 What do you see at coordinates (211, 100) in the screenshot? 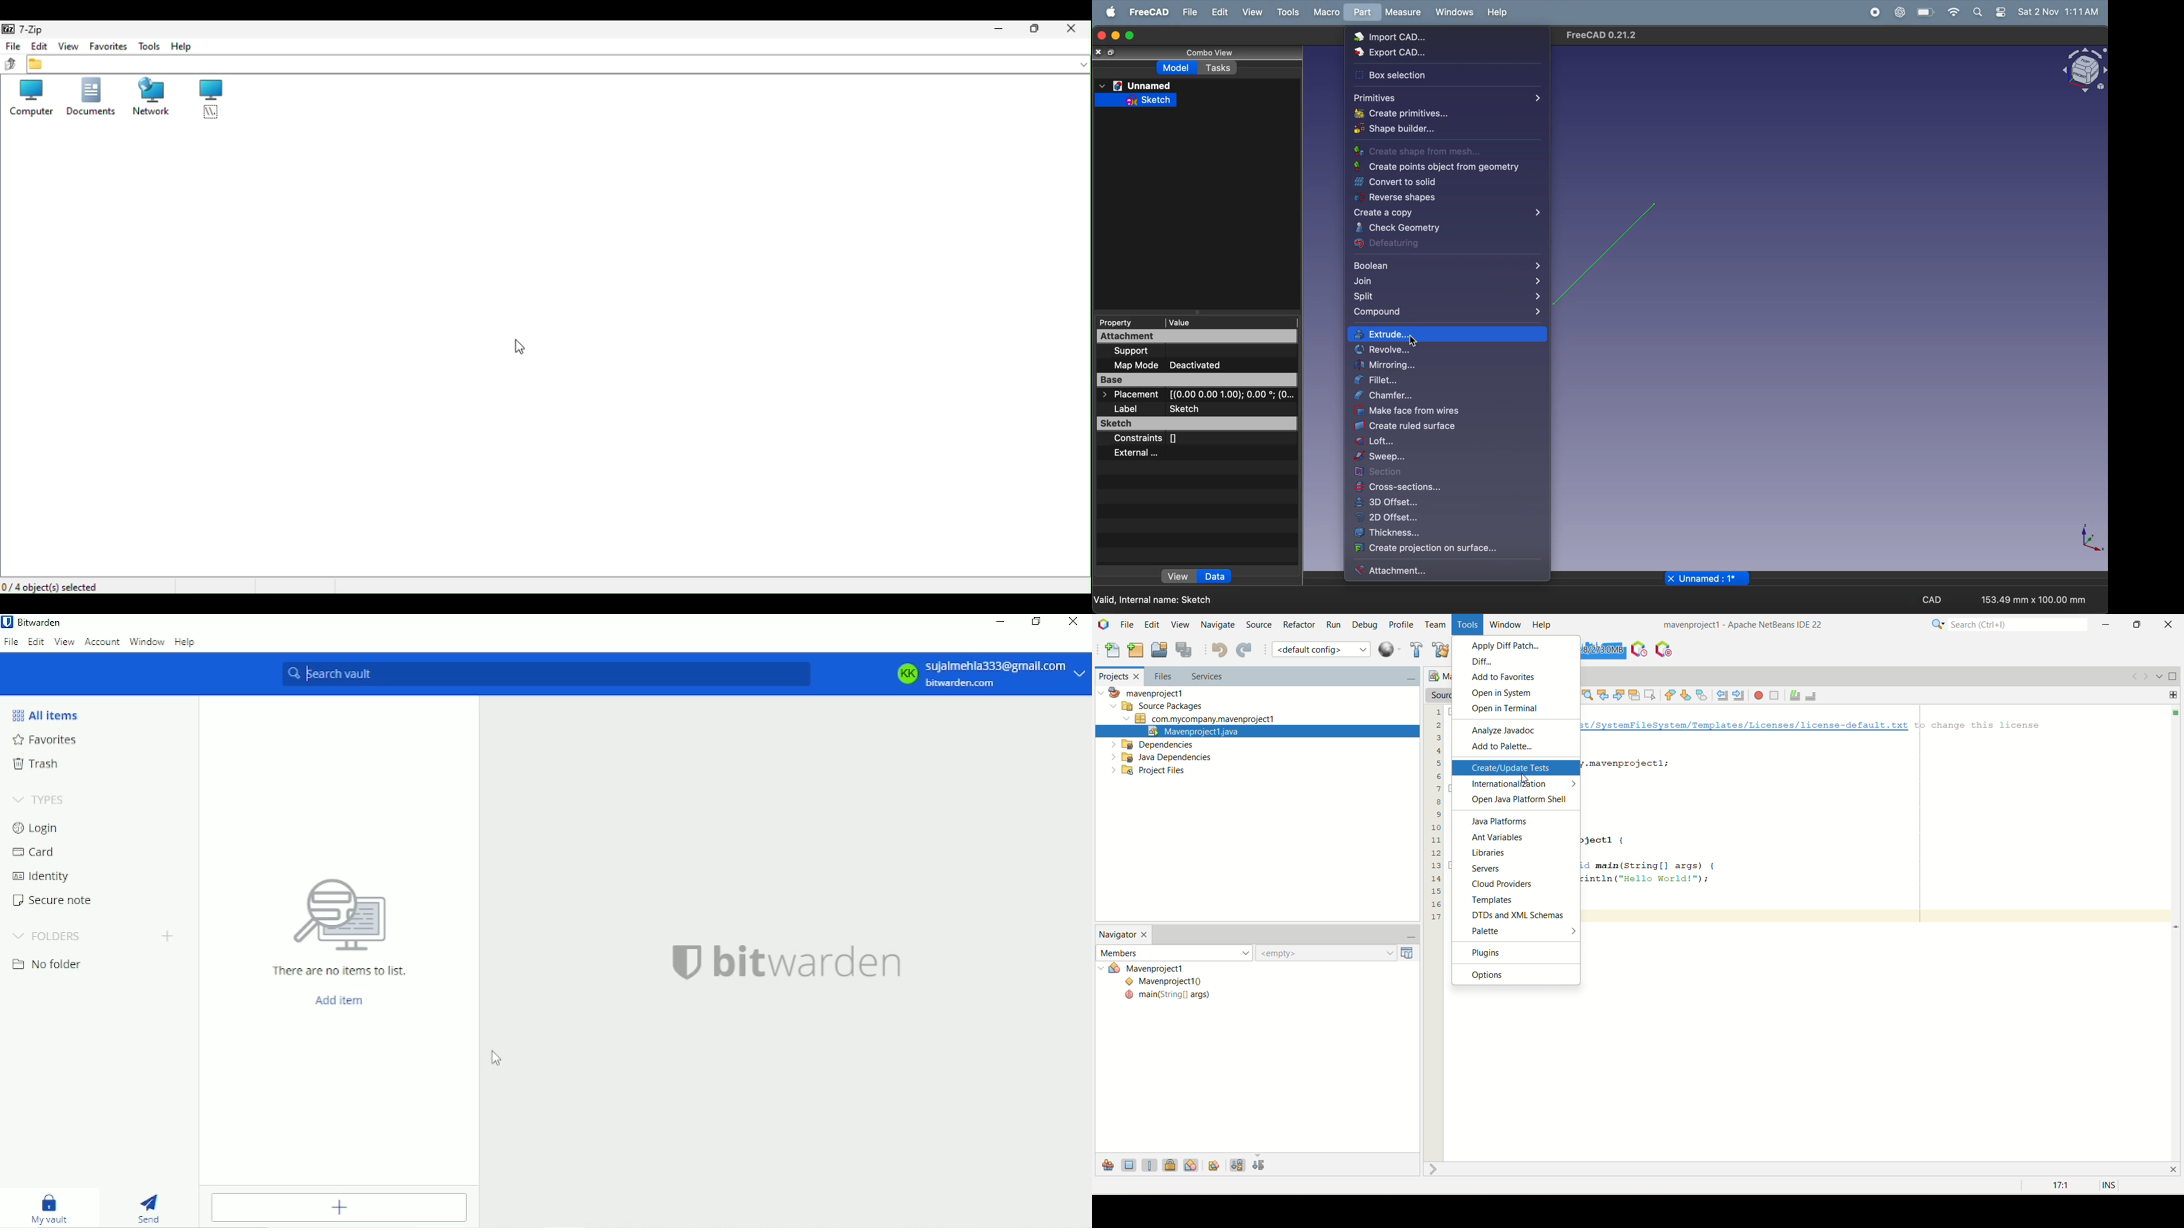
I see `Root` at bounding box center [211, 100].